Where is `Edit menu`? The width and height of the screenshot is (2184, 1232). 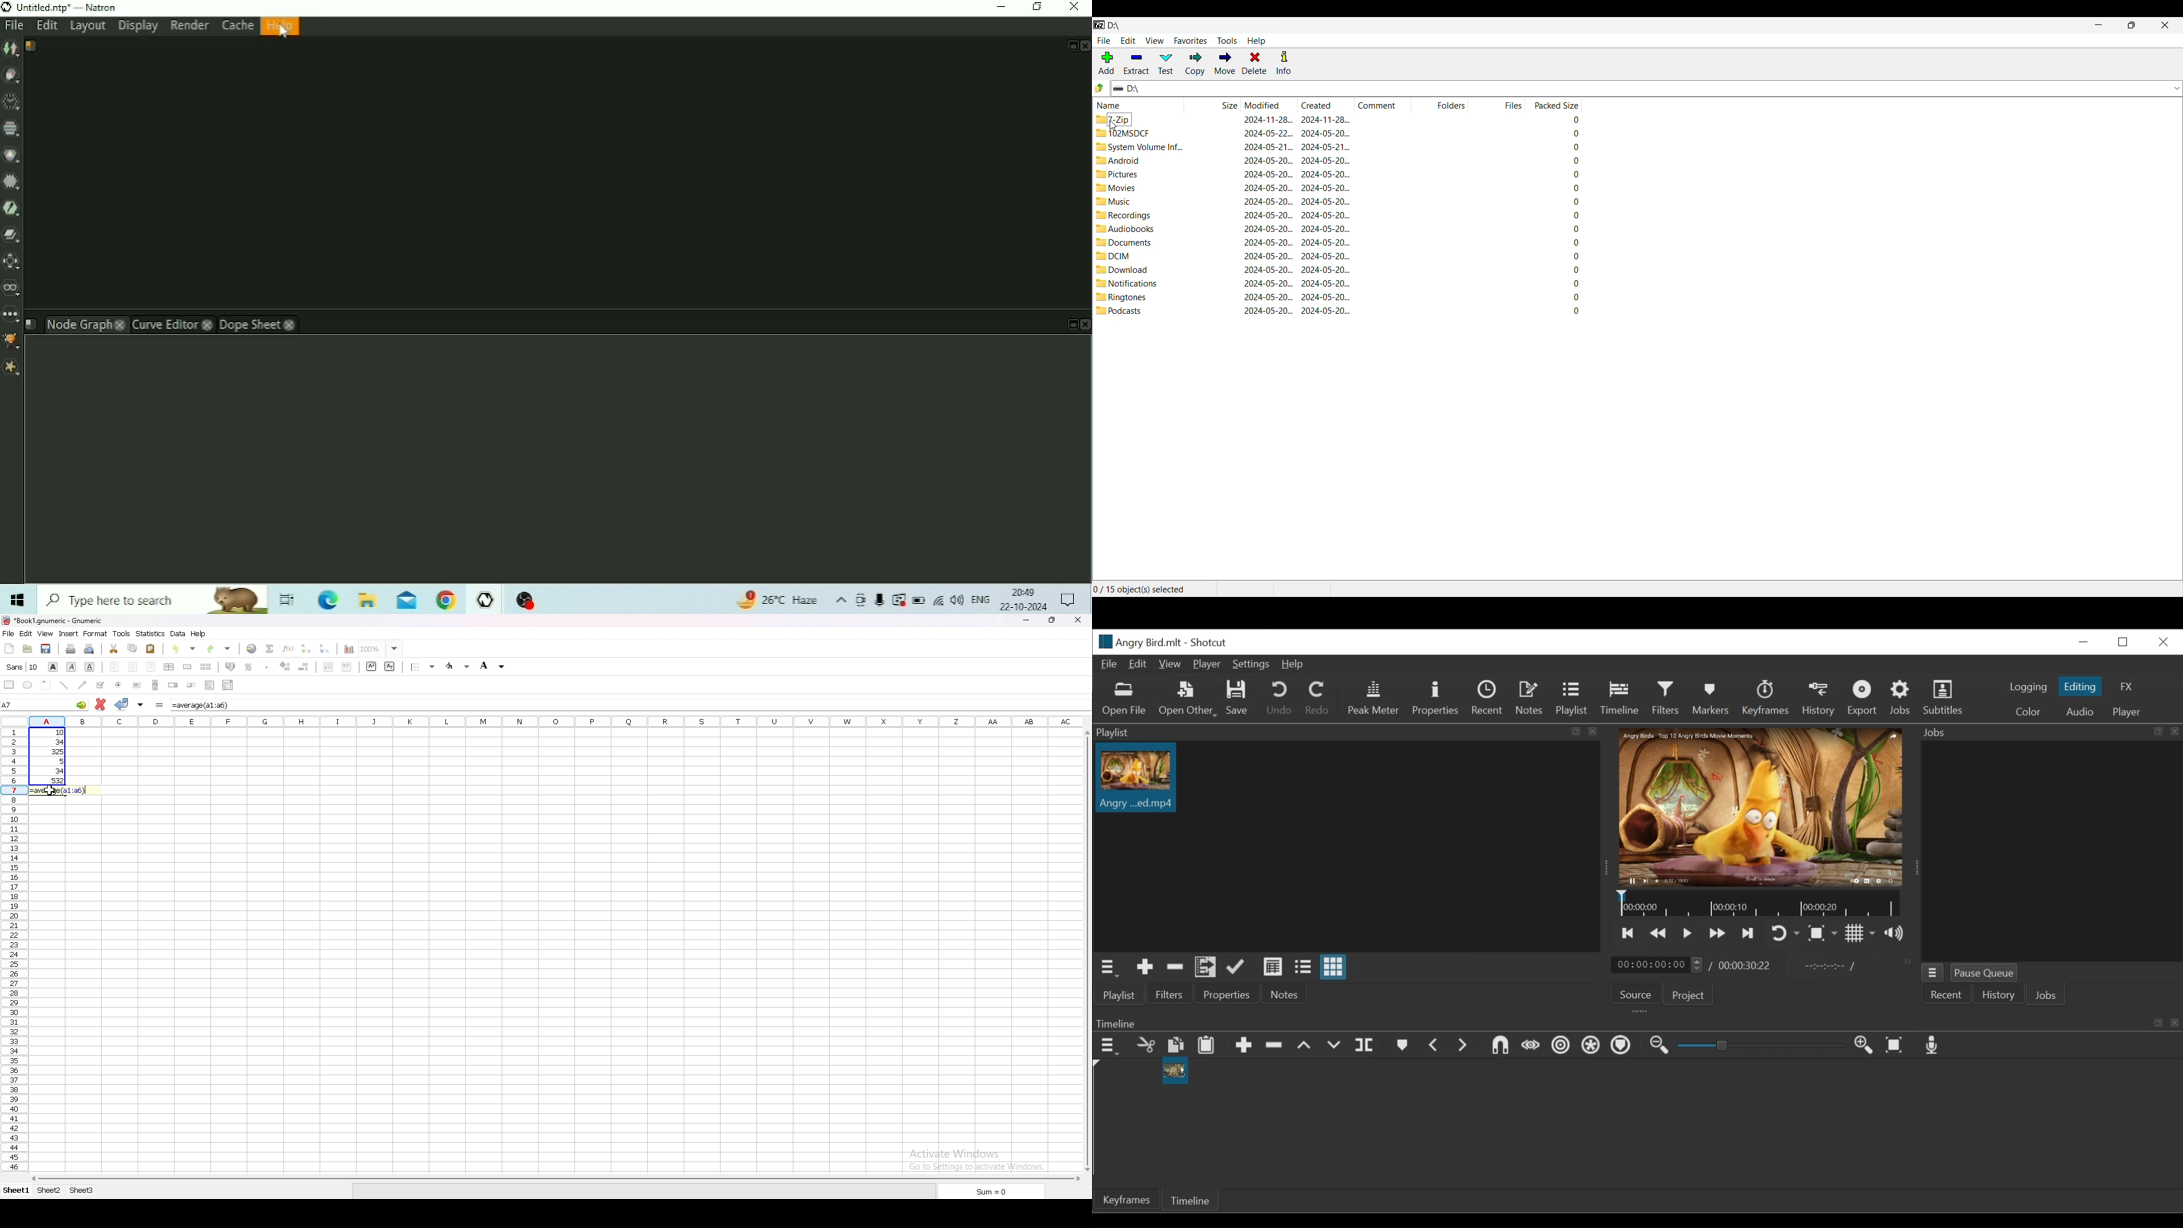 Edit menu is located at coordinates (1128, 40).